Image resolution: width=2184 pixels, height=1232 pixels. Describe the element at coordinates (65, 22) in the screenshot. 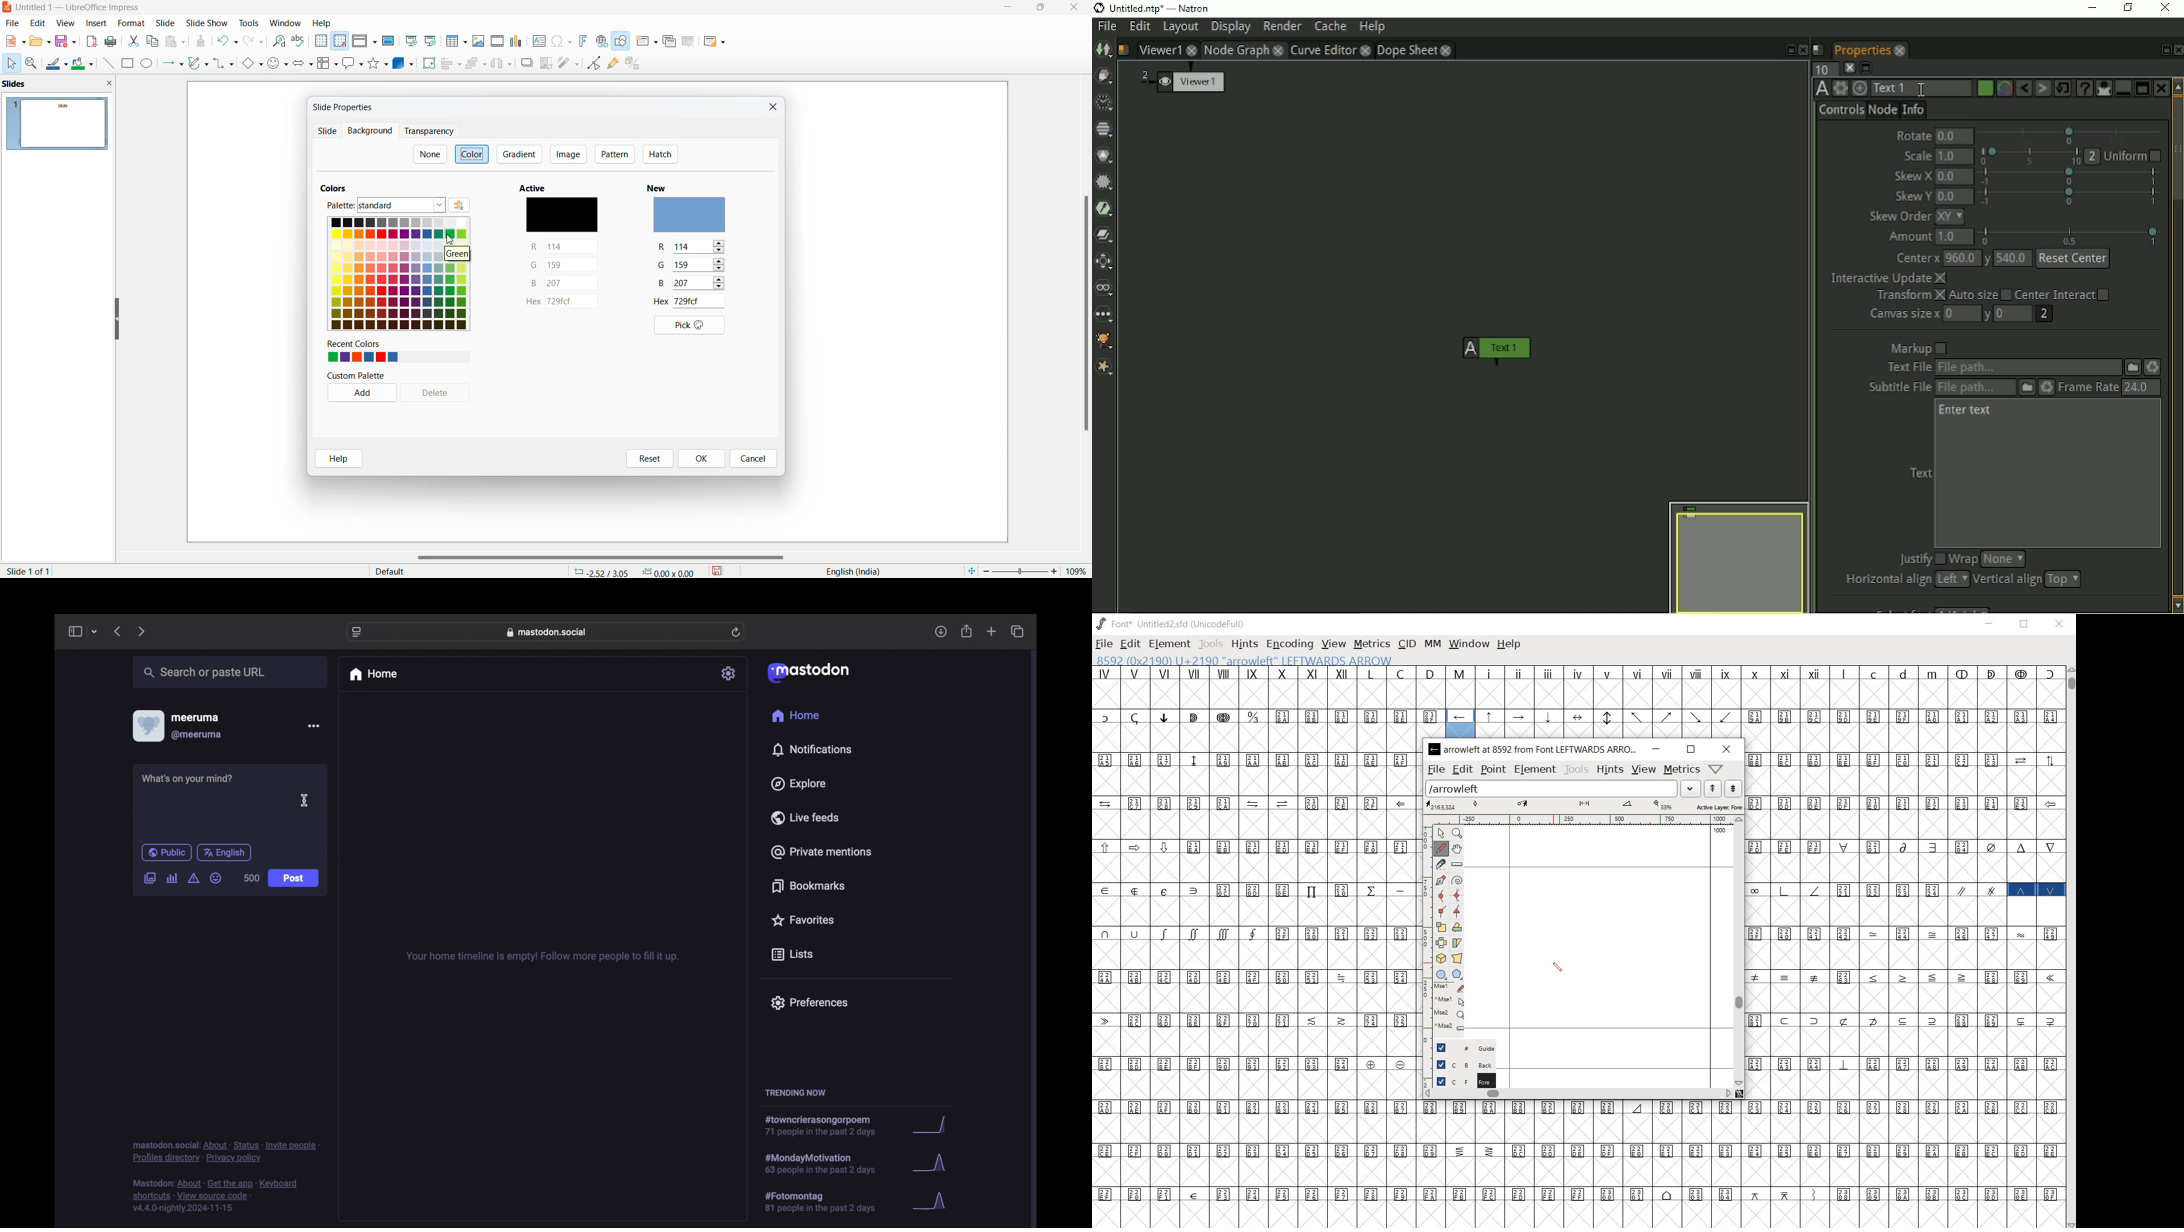

I see `view navigation` at that location.